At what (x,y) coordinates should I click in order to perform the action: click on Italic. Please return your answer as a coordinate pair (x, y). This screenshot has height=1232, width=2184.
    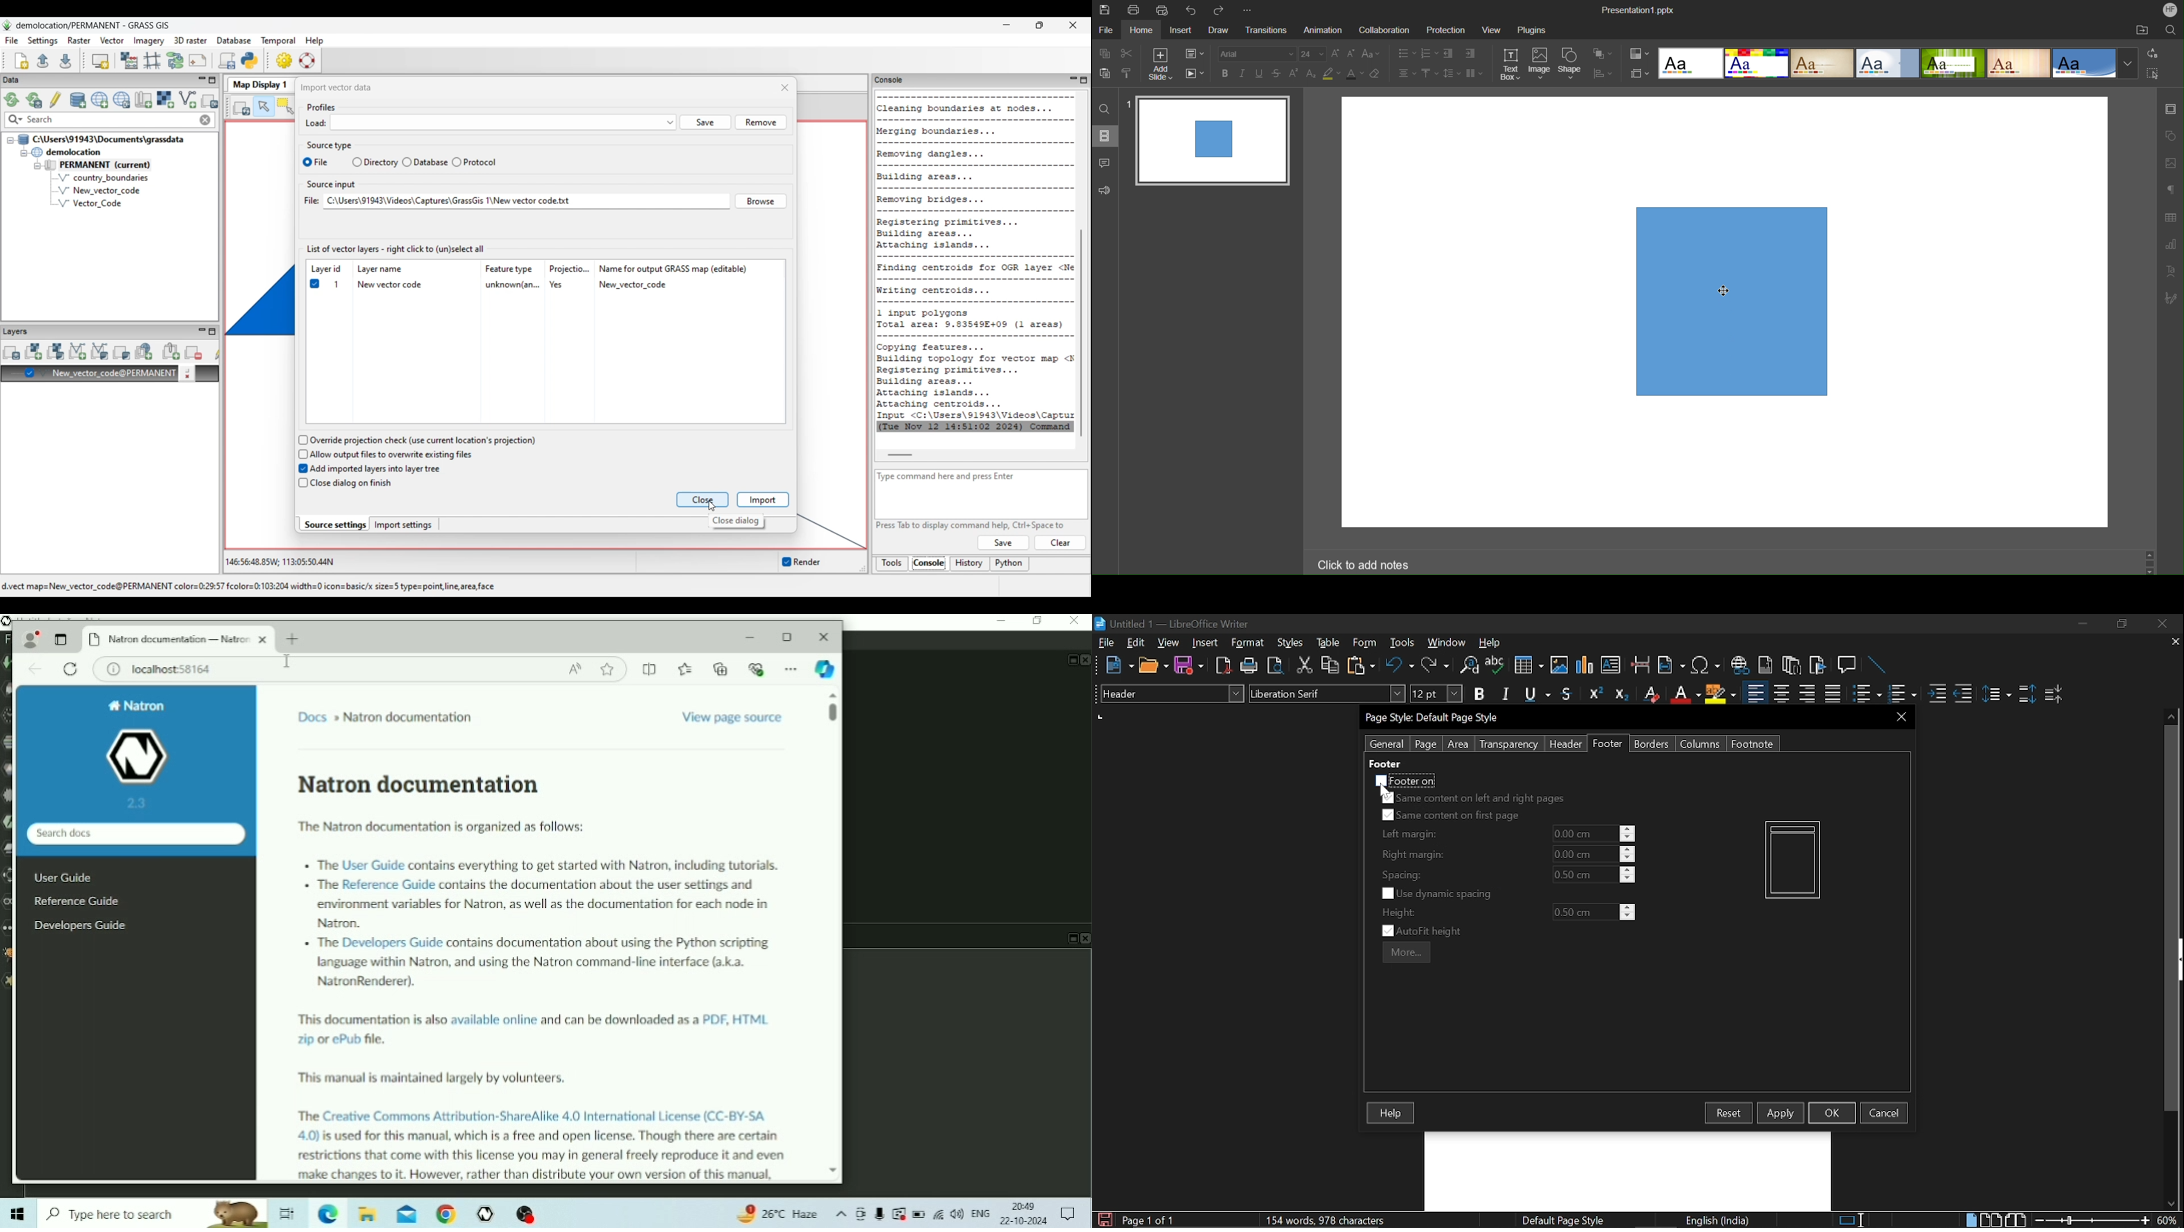
    Looking at the image, I should click on (1506, 694).